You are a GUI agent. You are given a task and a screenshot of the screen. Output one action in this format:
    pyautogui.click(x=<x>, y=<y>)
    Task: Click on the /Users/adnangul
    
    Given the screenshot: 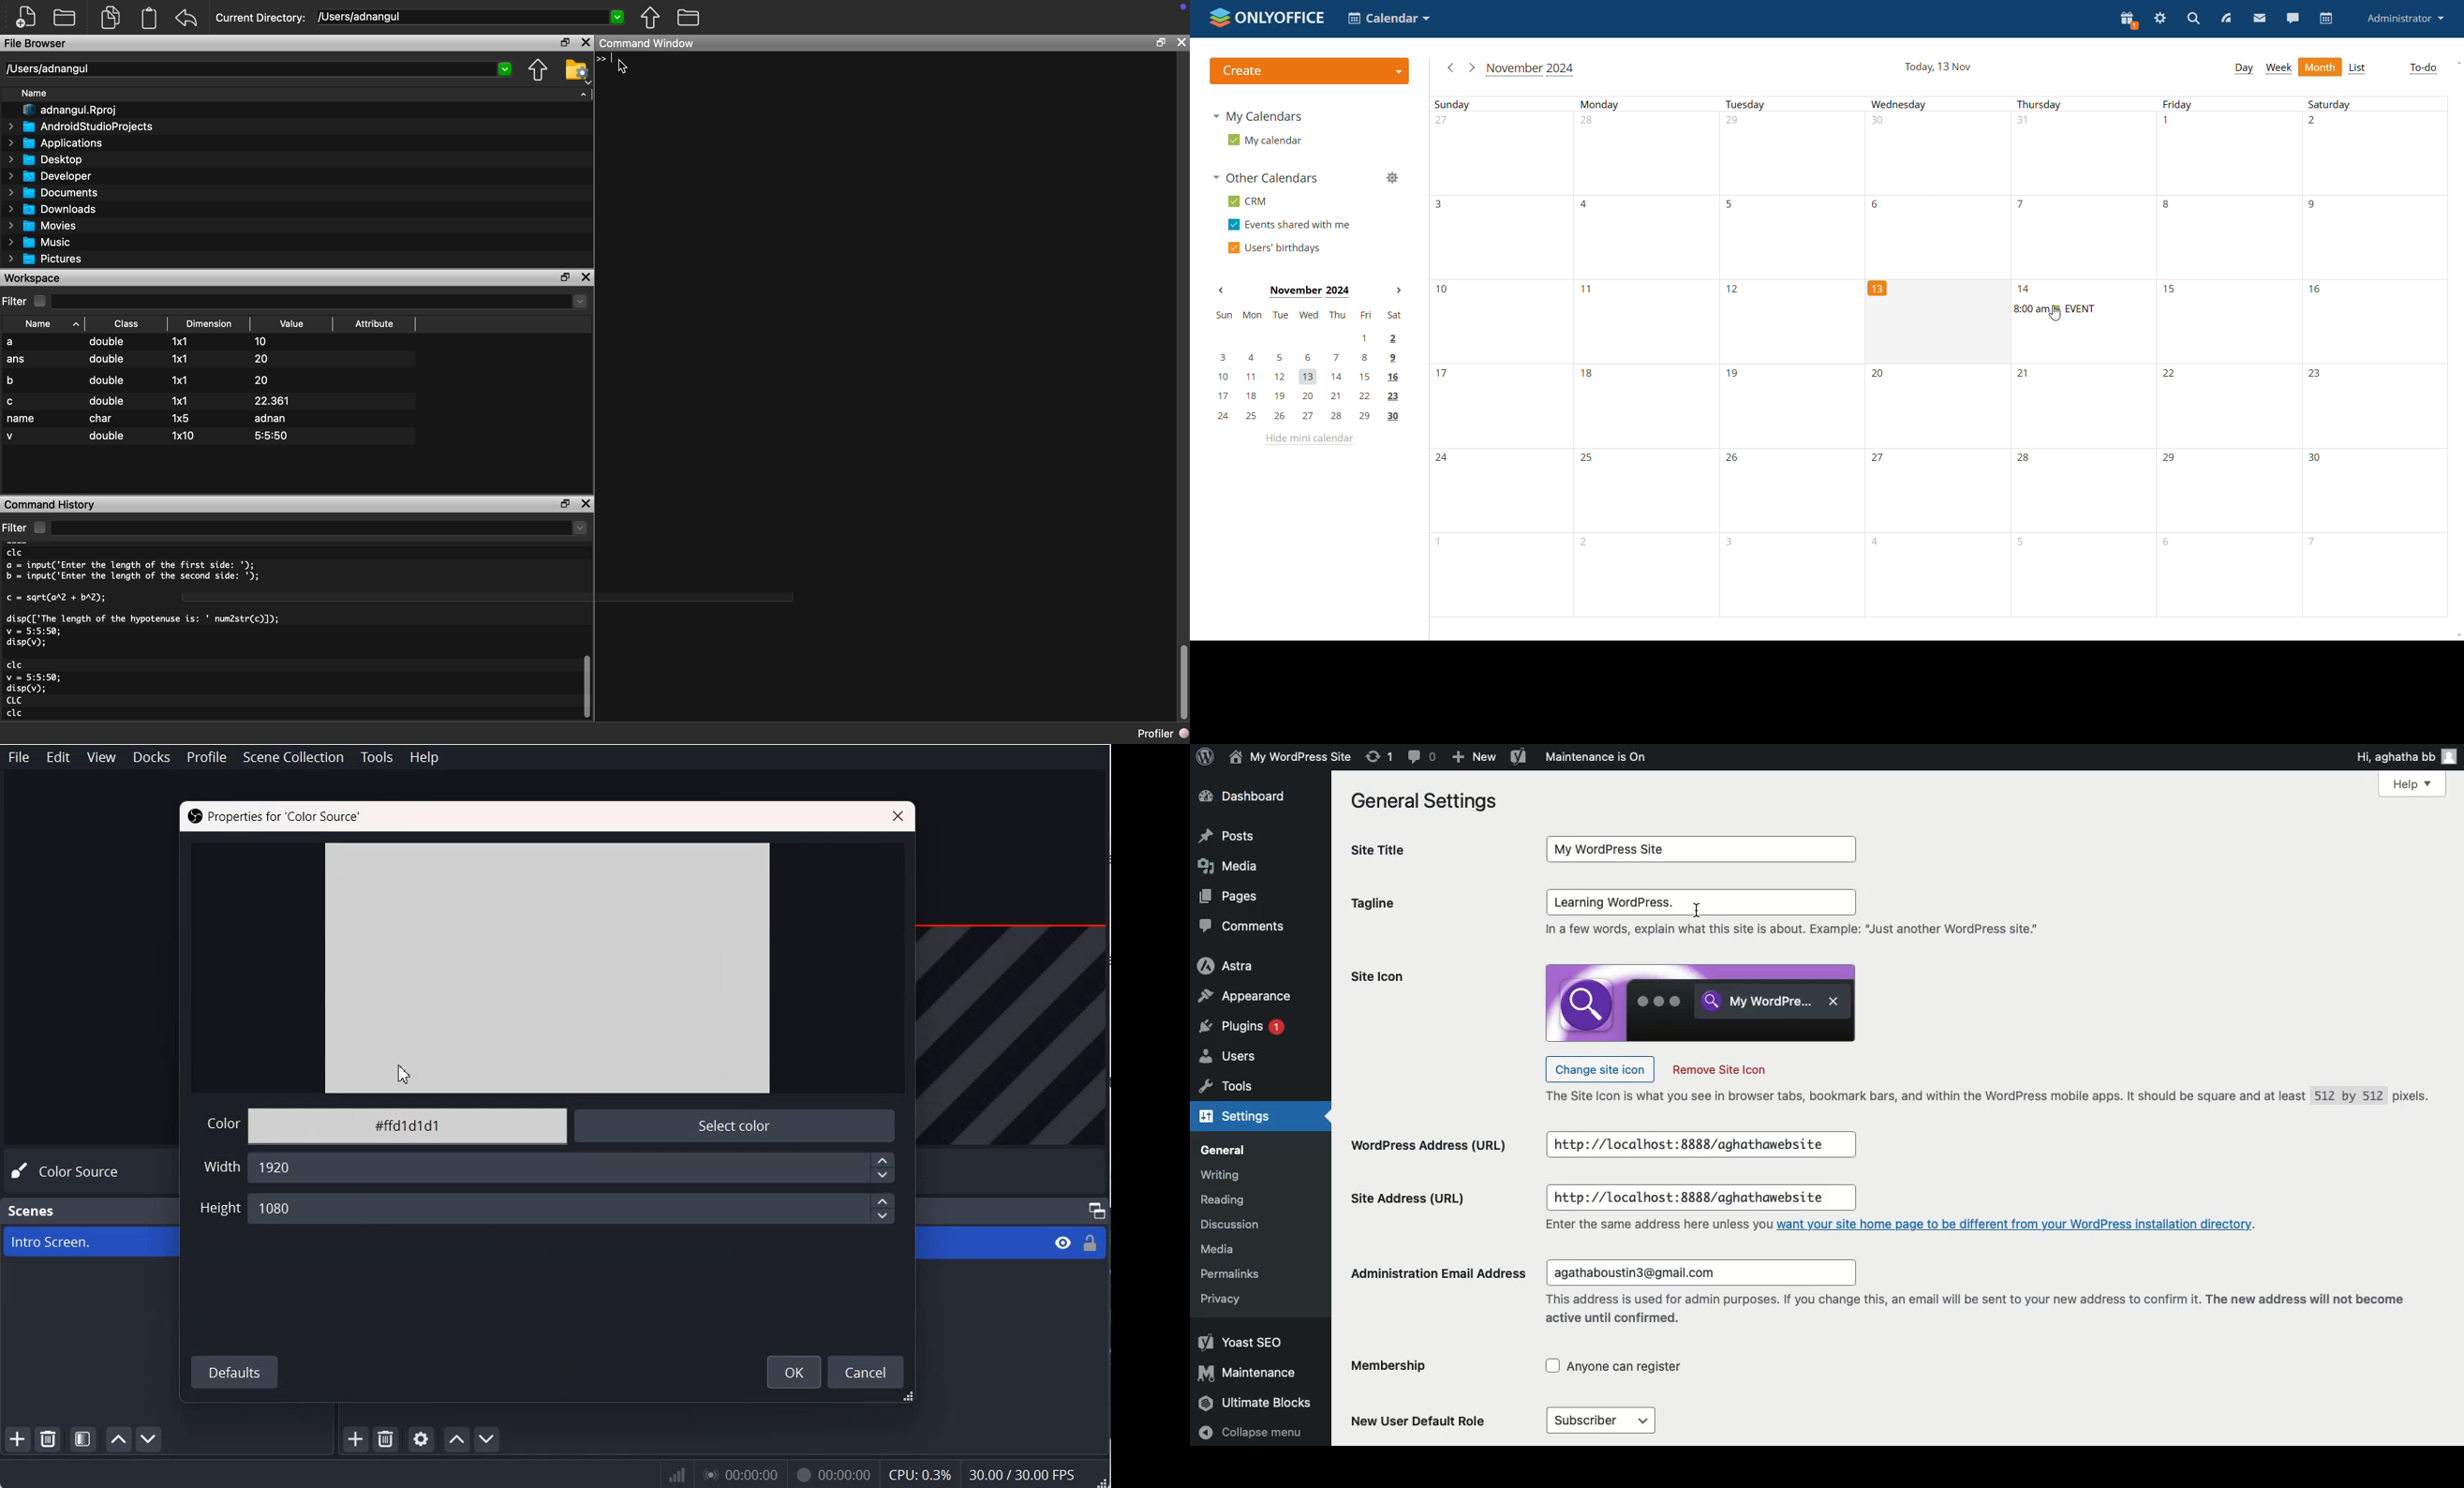 What is the action you would take?
    pyautogui.click(x=456, y=17)
    